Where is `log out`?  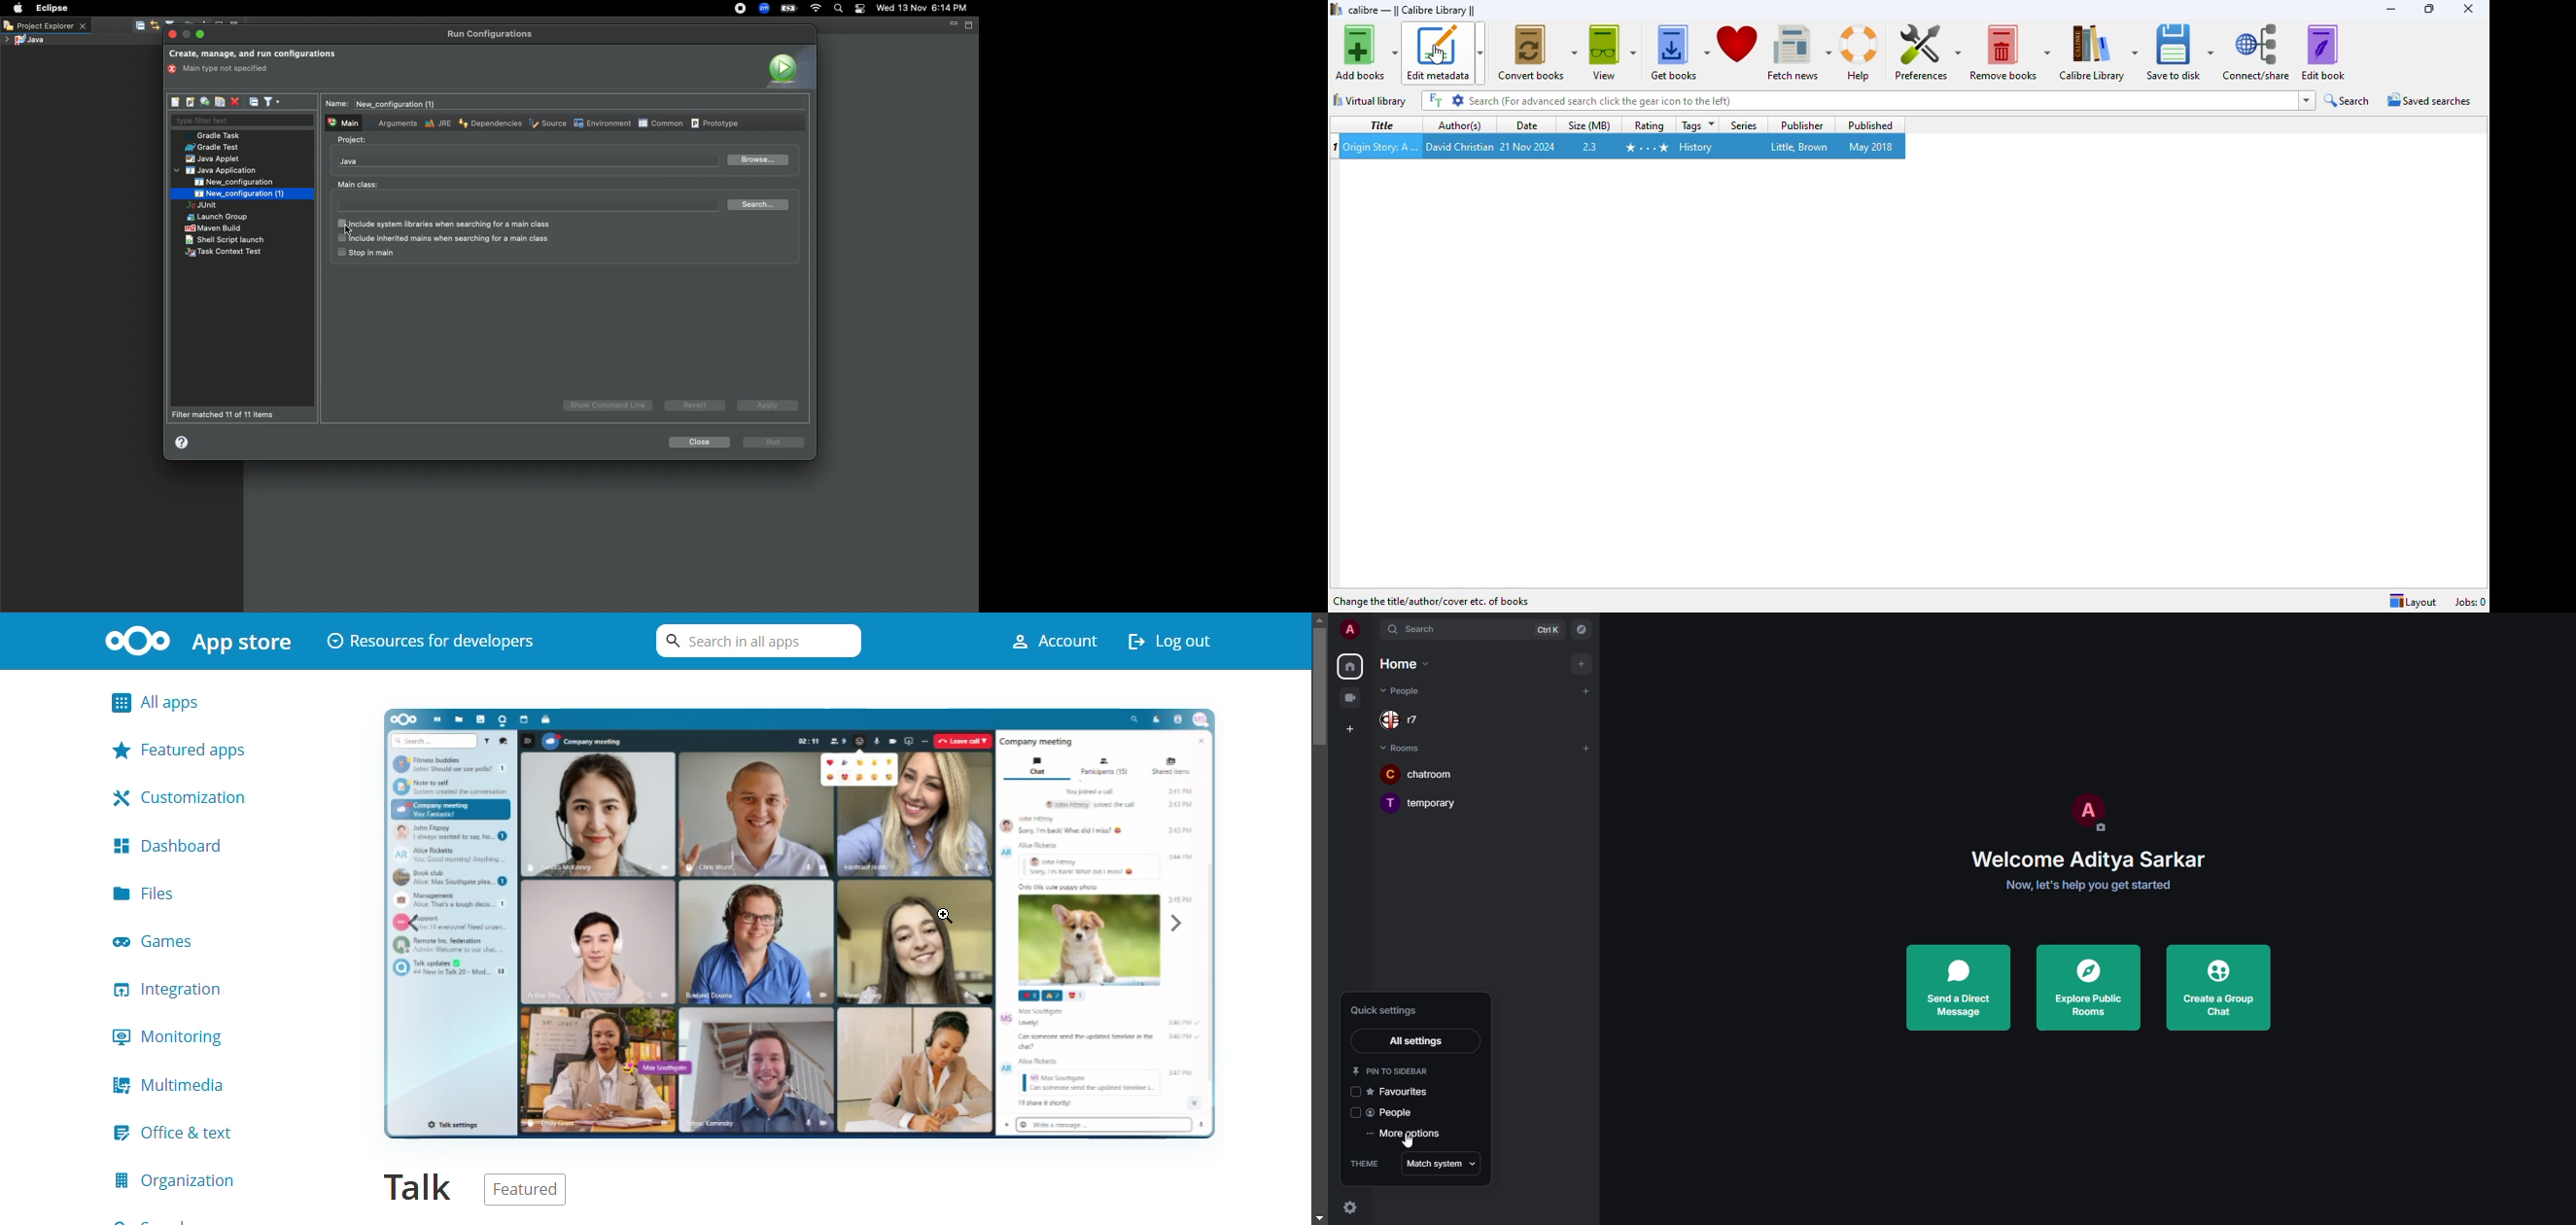 log out is located at coordinates (1179, 640).